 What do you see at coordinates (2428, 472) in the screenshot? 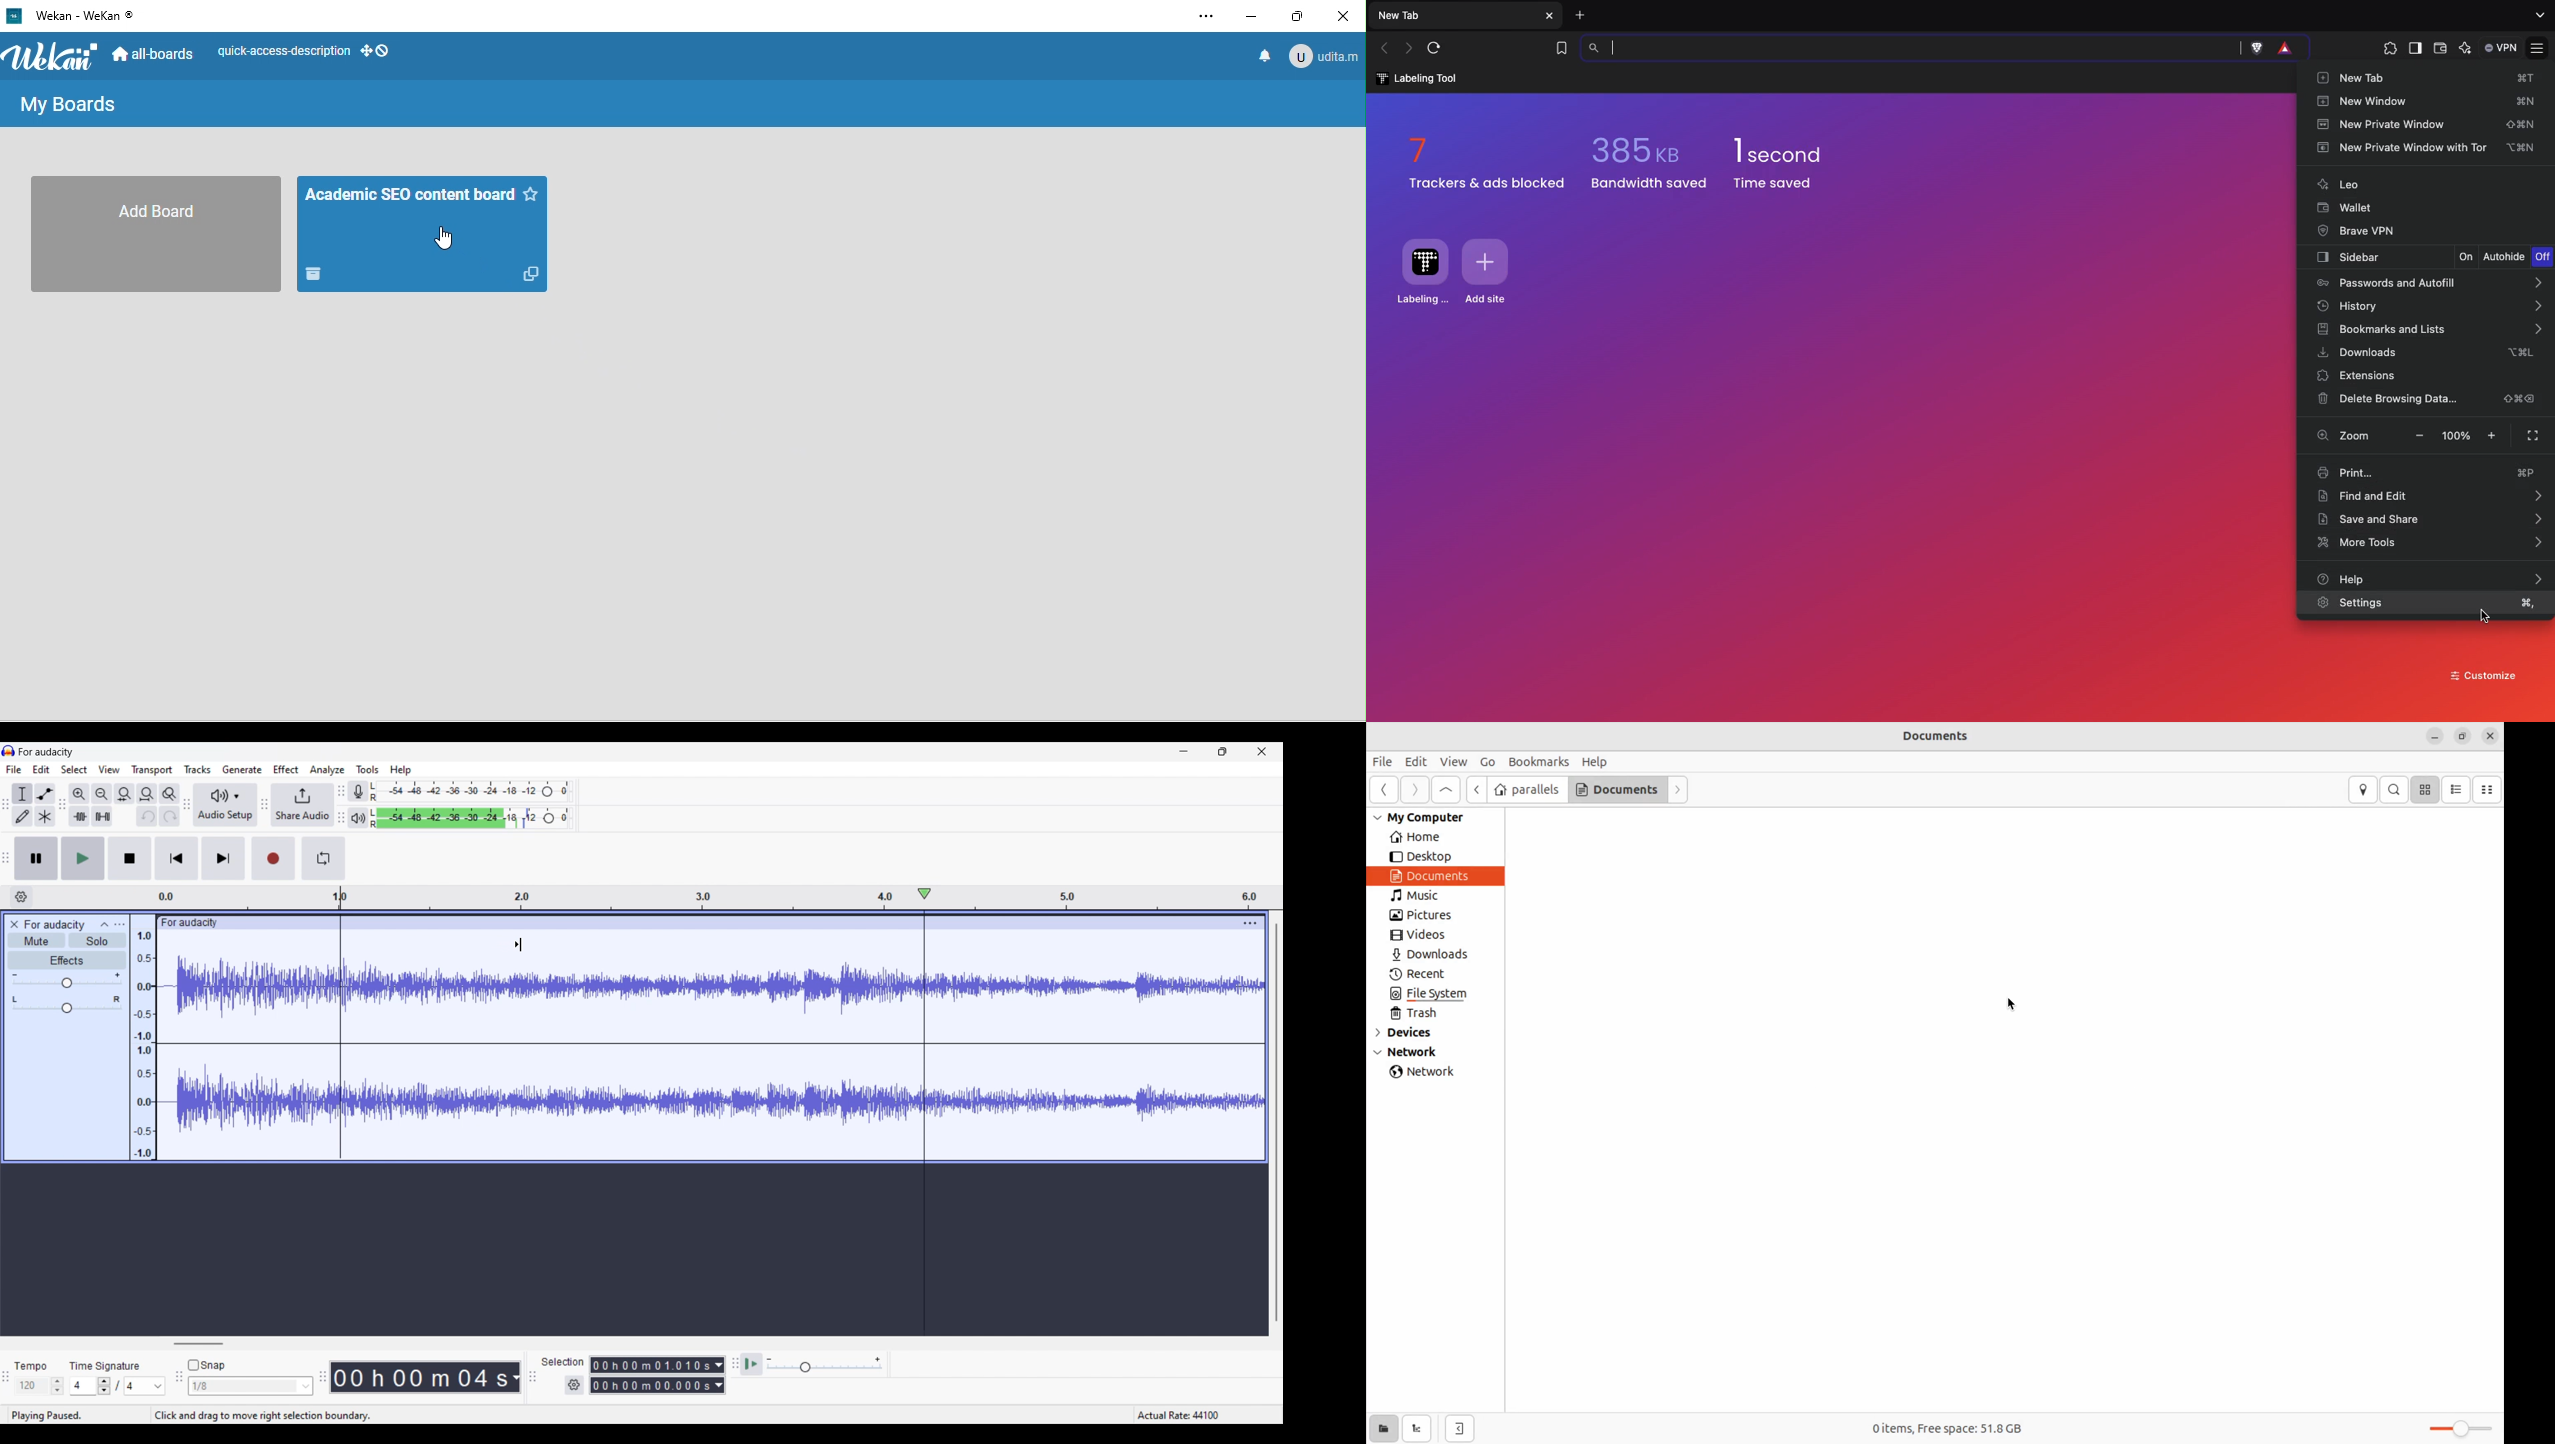
I see `Print` at bounding box center [2428, 472].